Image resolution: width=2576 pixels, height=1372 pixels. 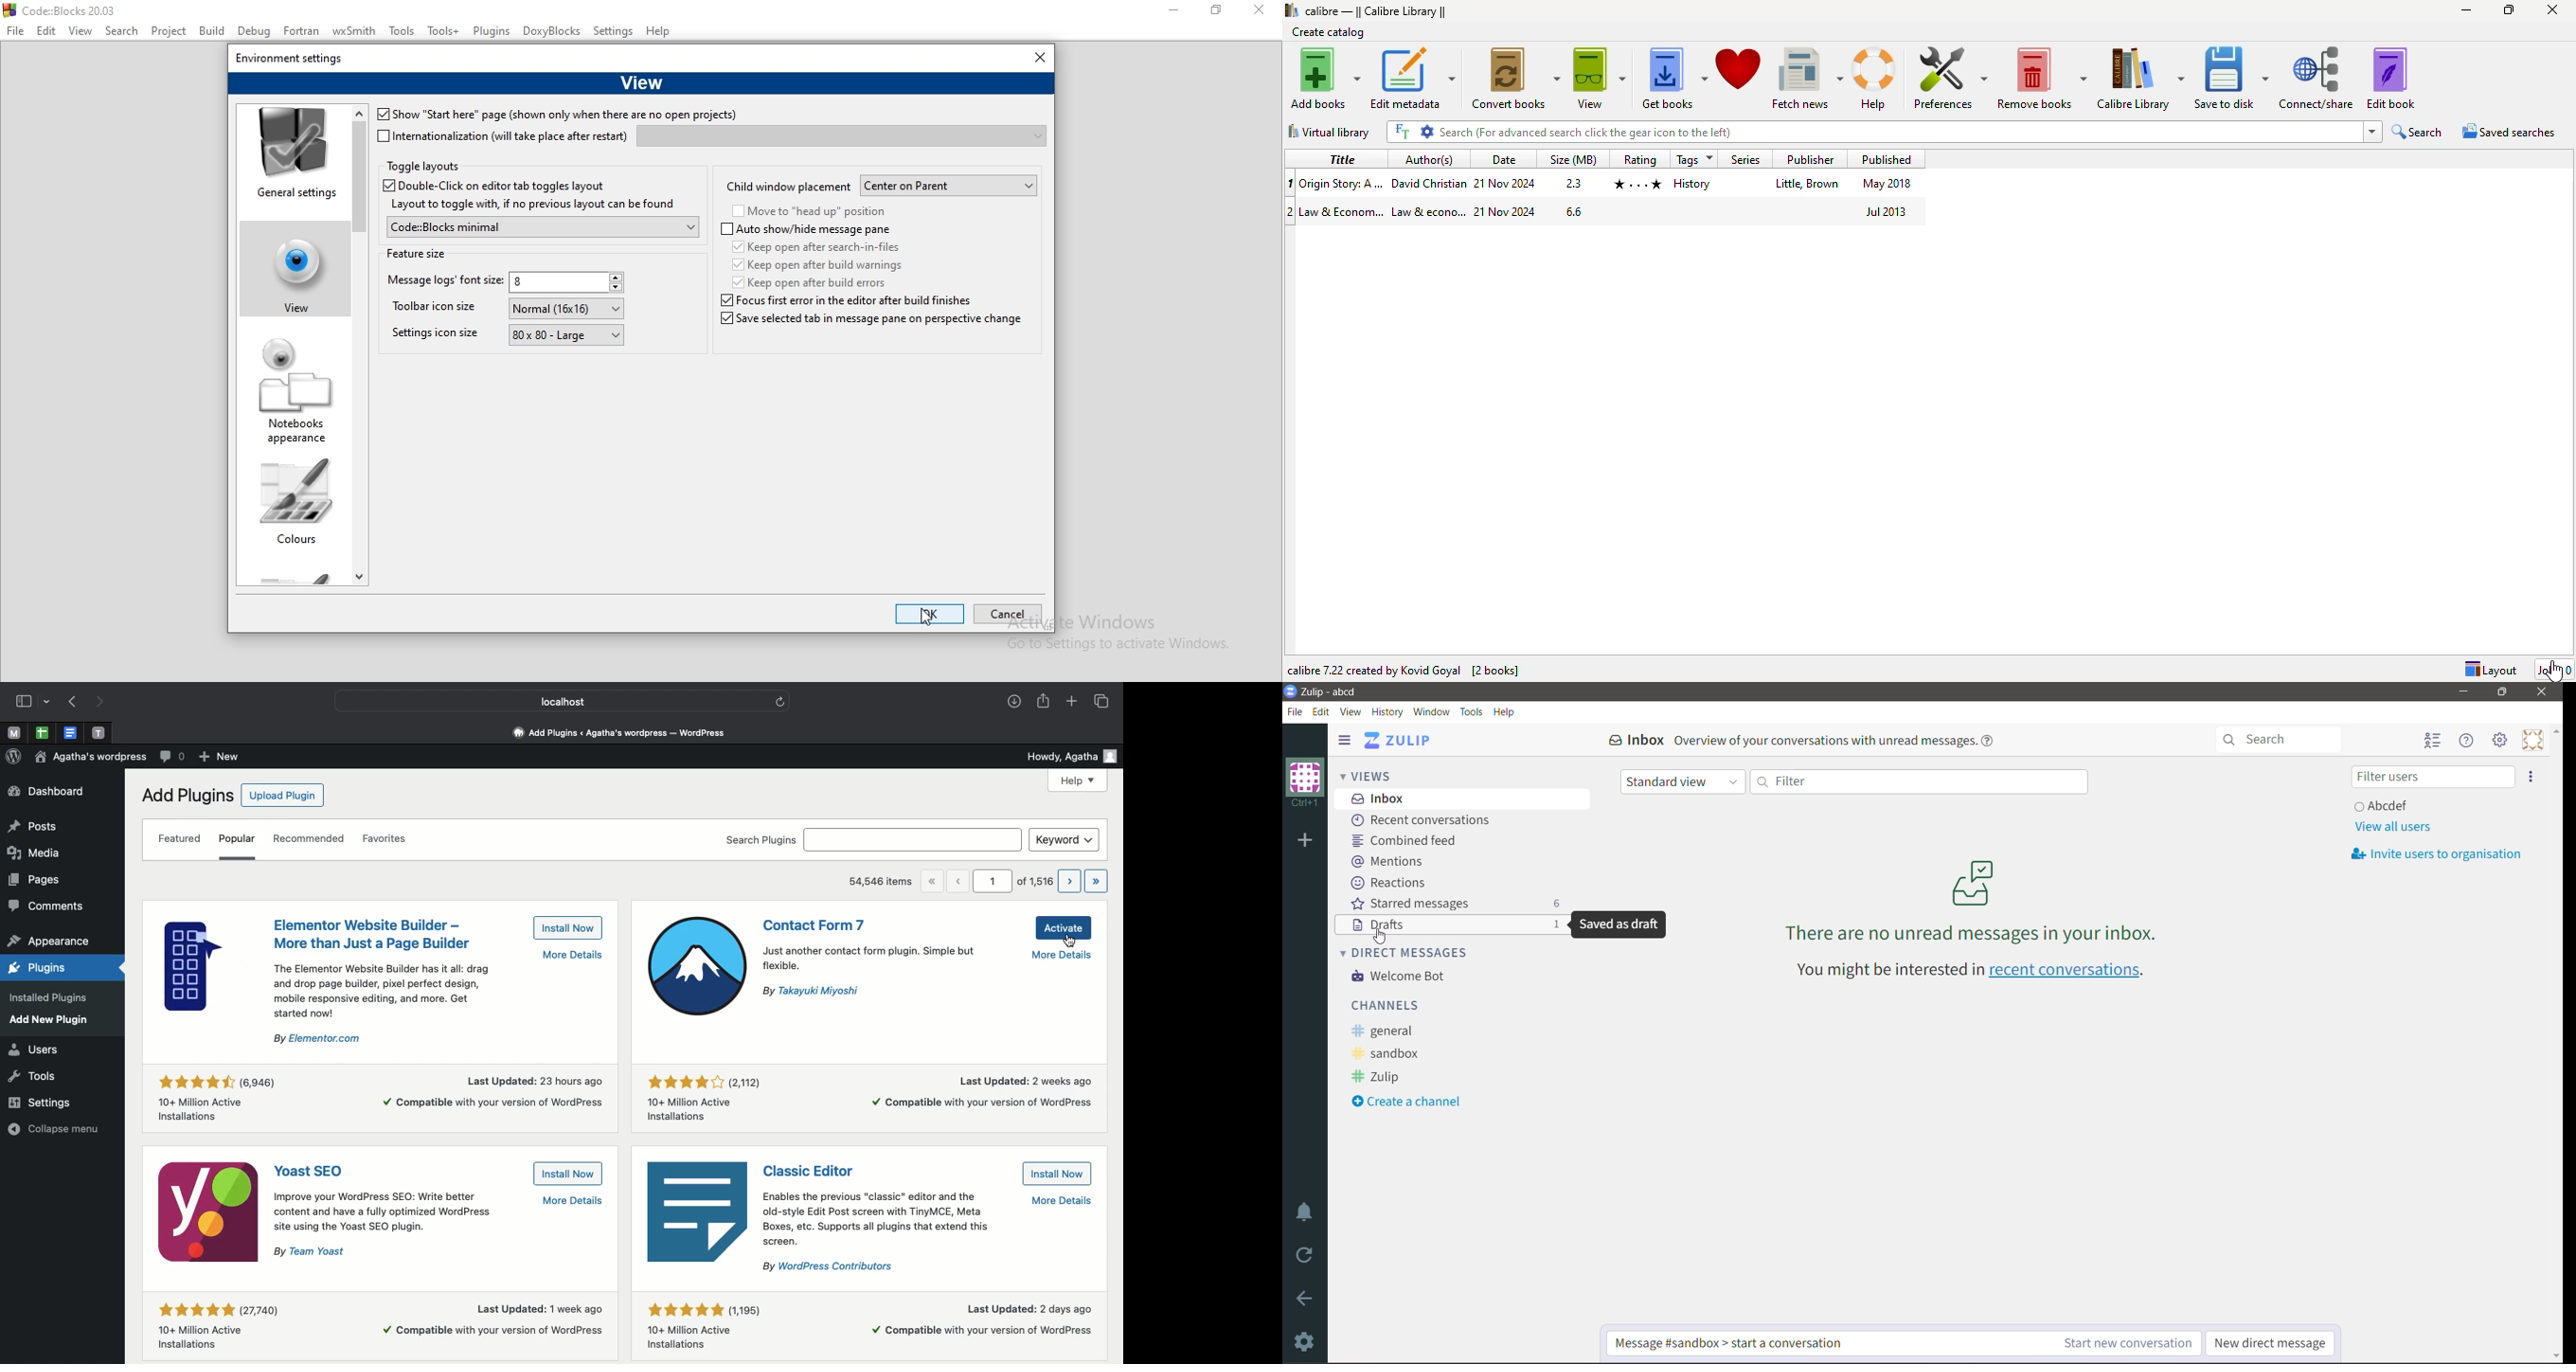 What do you see at coordinates (1352, 712) in the screenshot?
I see `View` at bounding box center [1352, 712].